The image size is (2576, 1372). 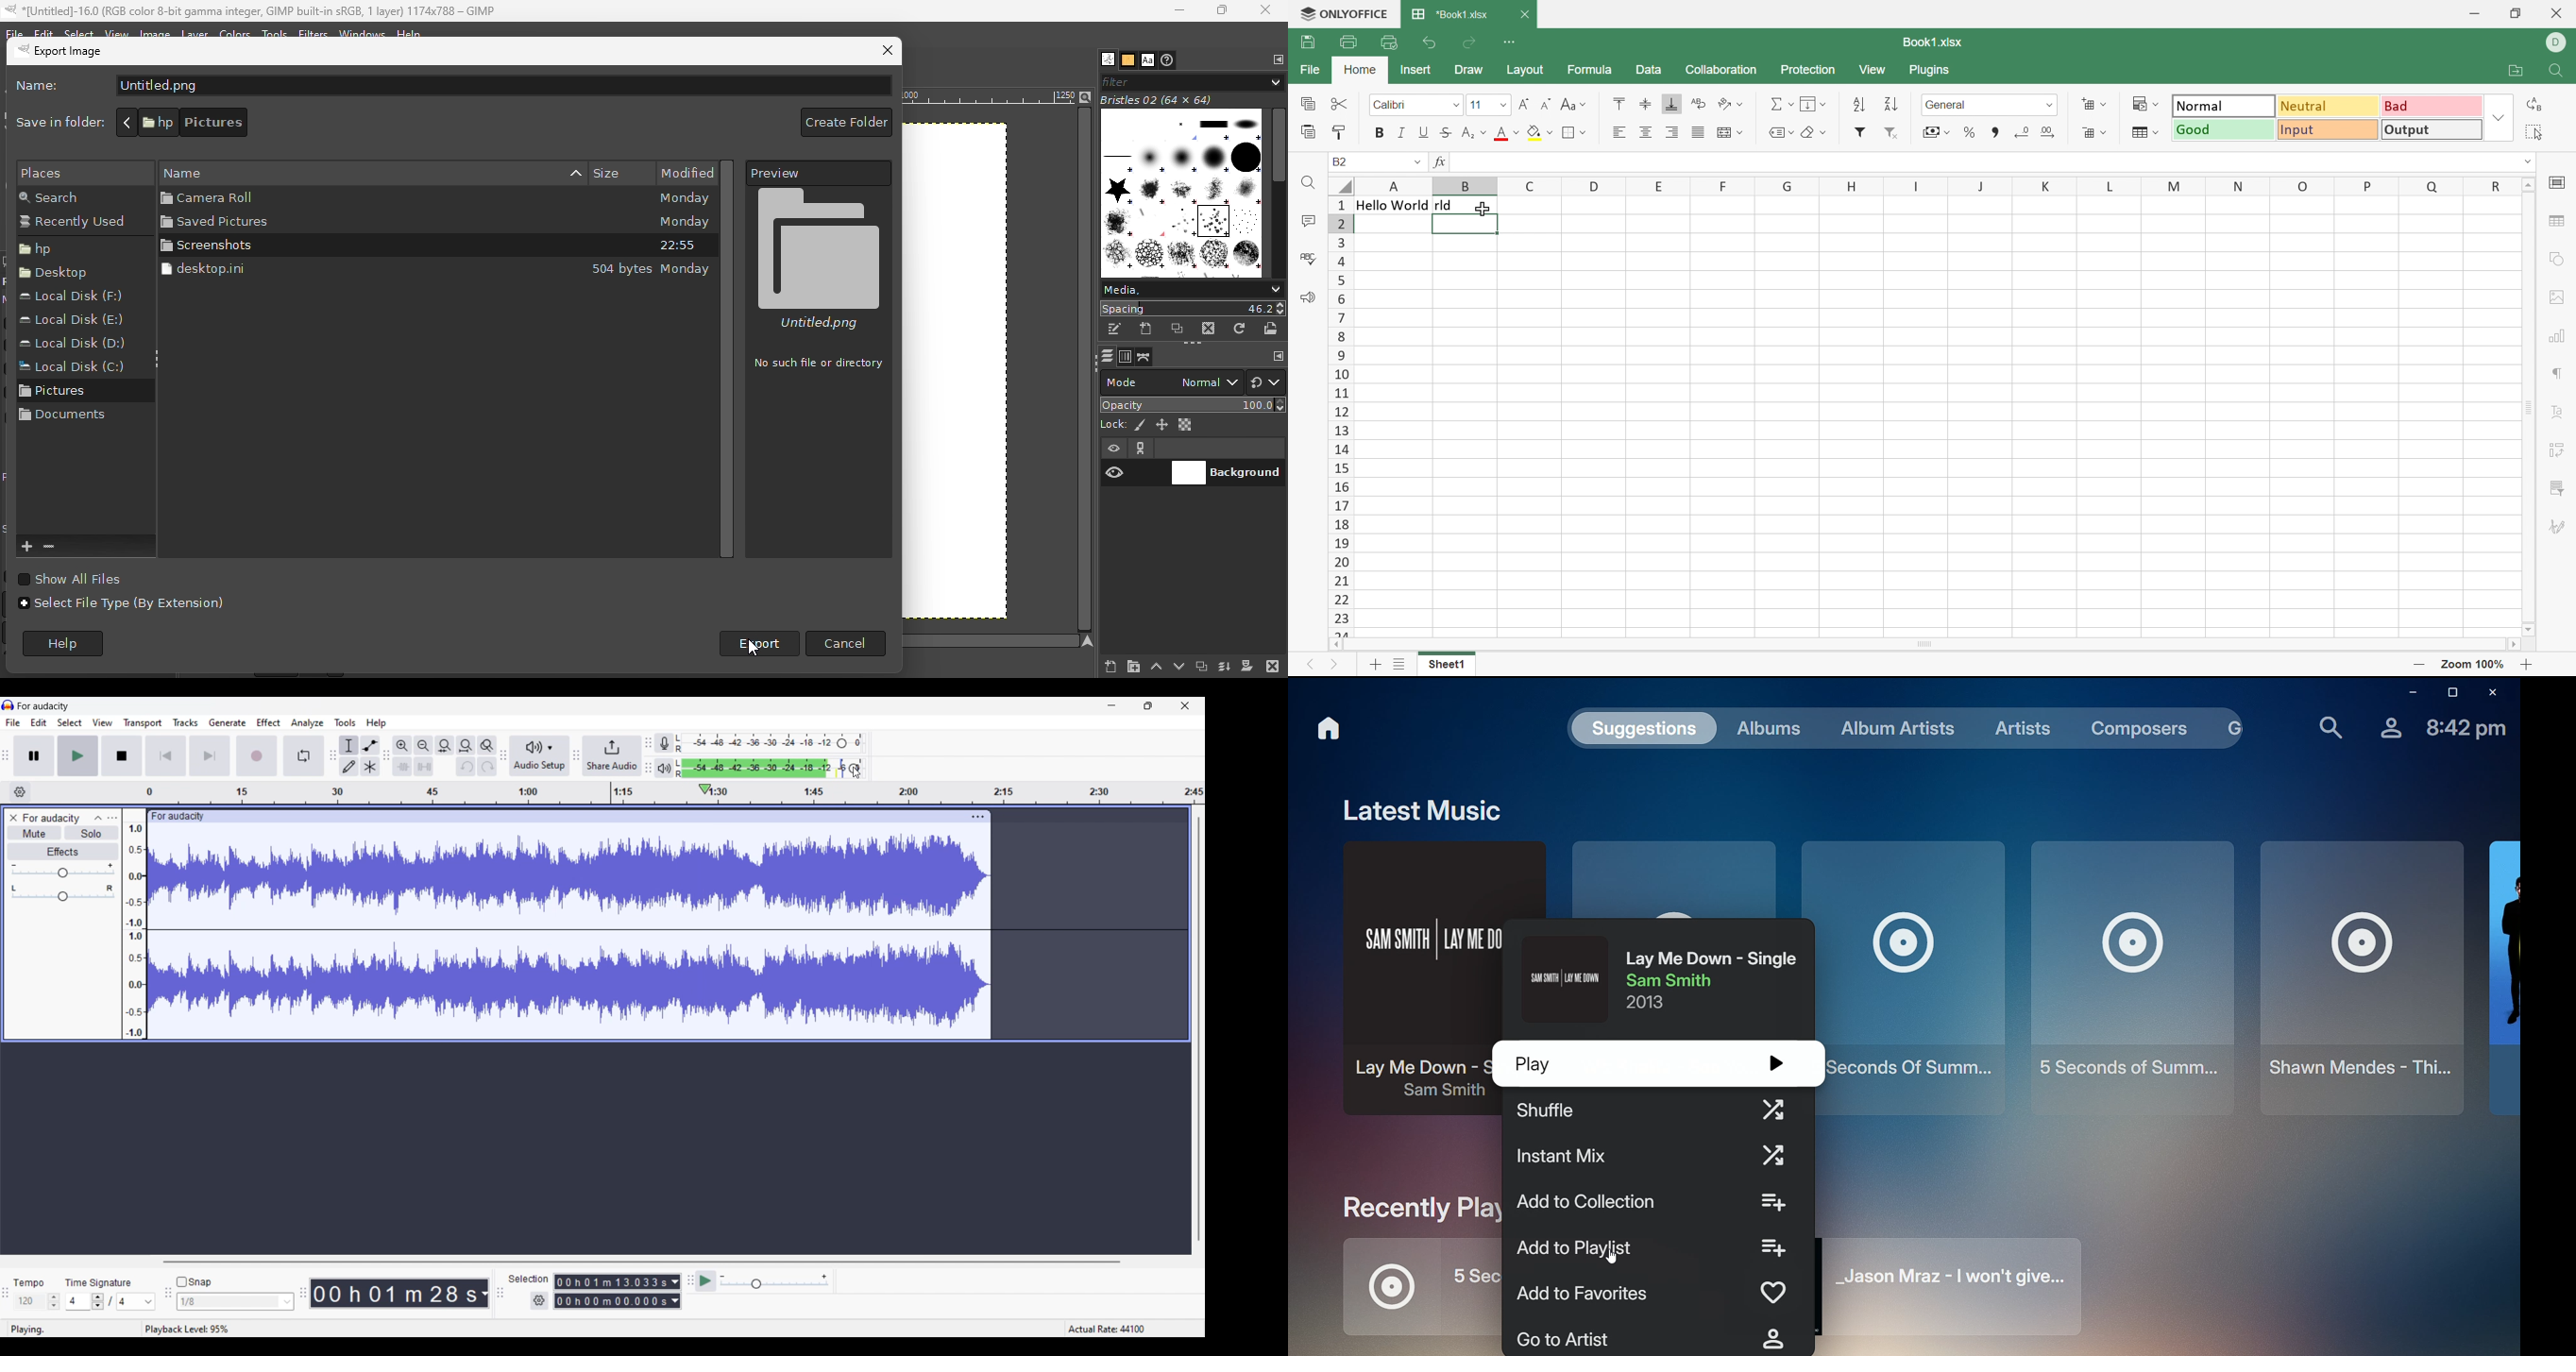 What do you see at coordinates (1147, 60) in the screenshot?
I see `Fonts` at bounding box center [1147, 60].